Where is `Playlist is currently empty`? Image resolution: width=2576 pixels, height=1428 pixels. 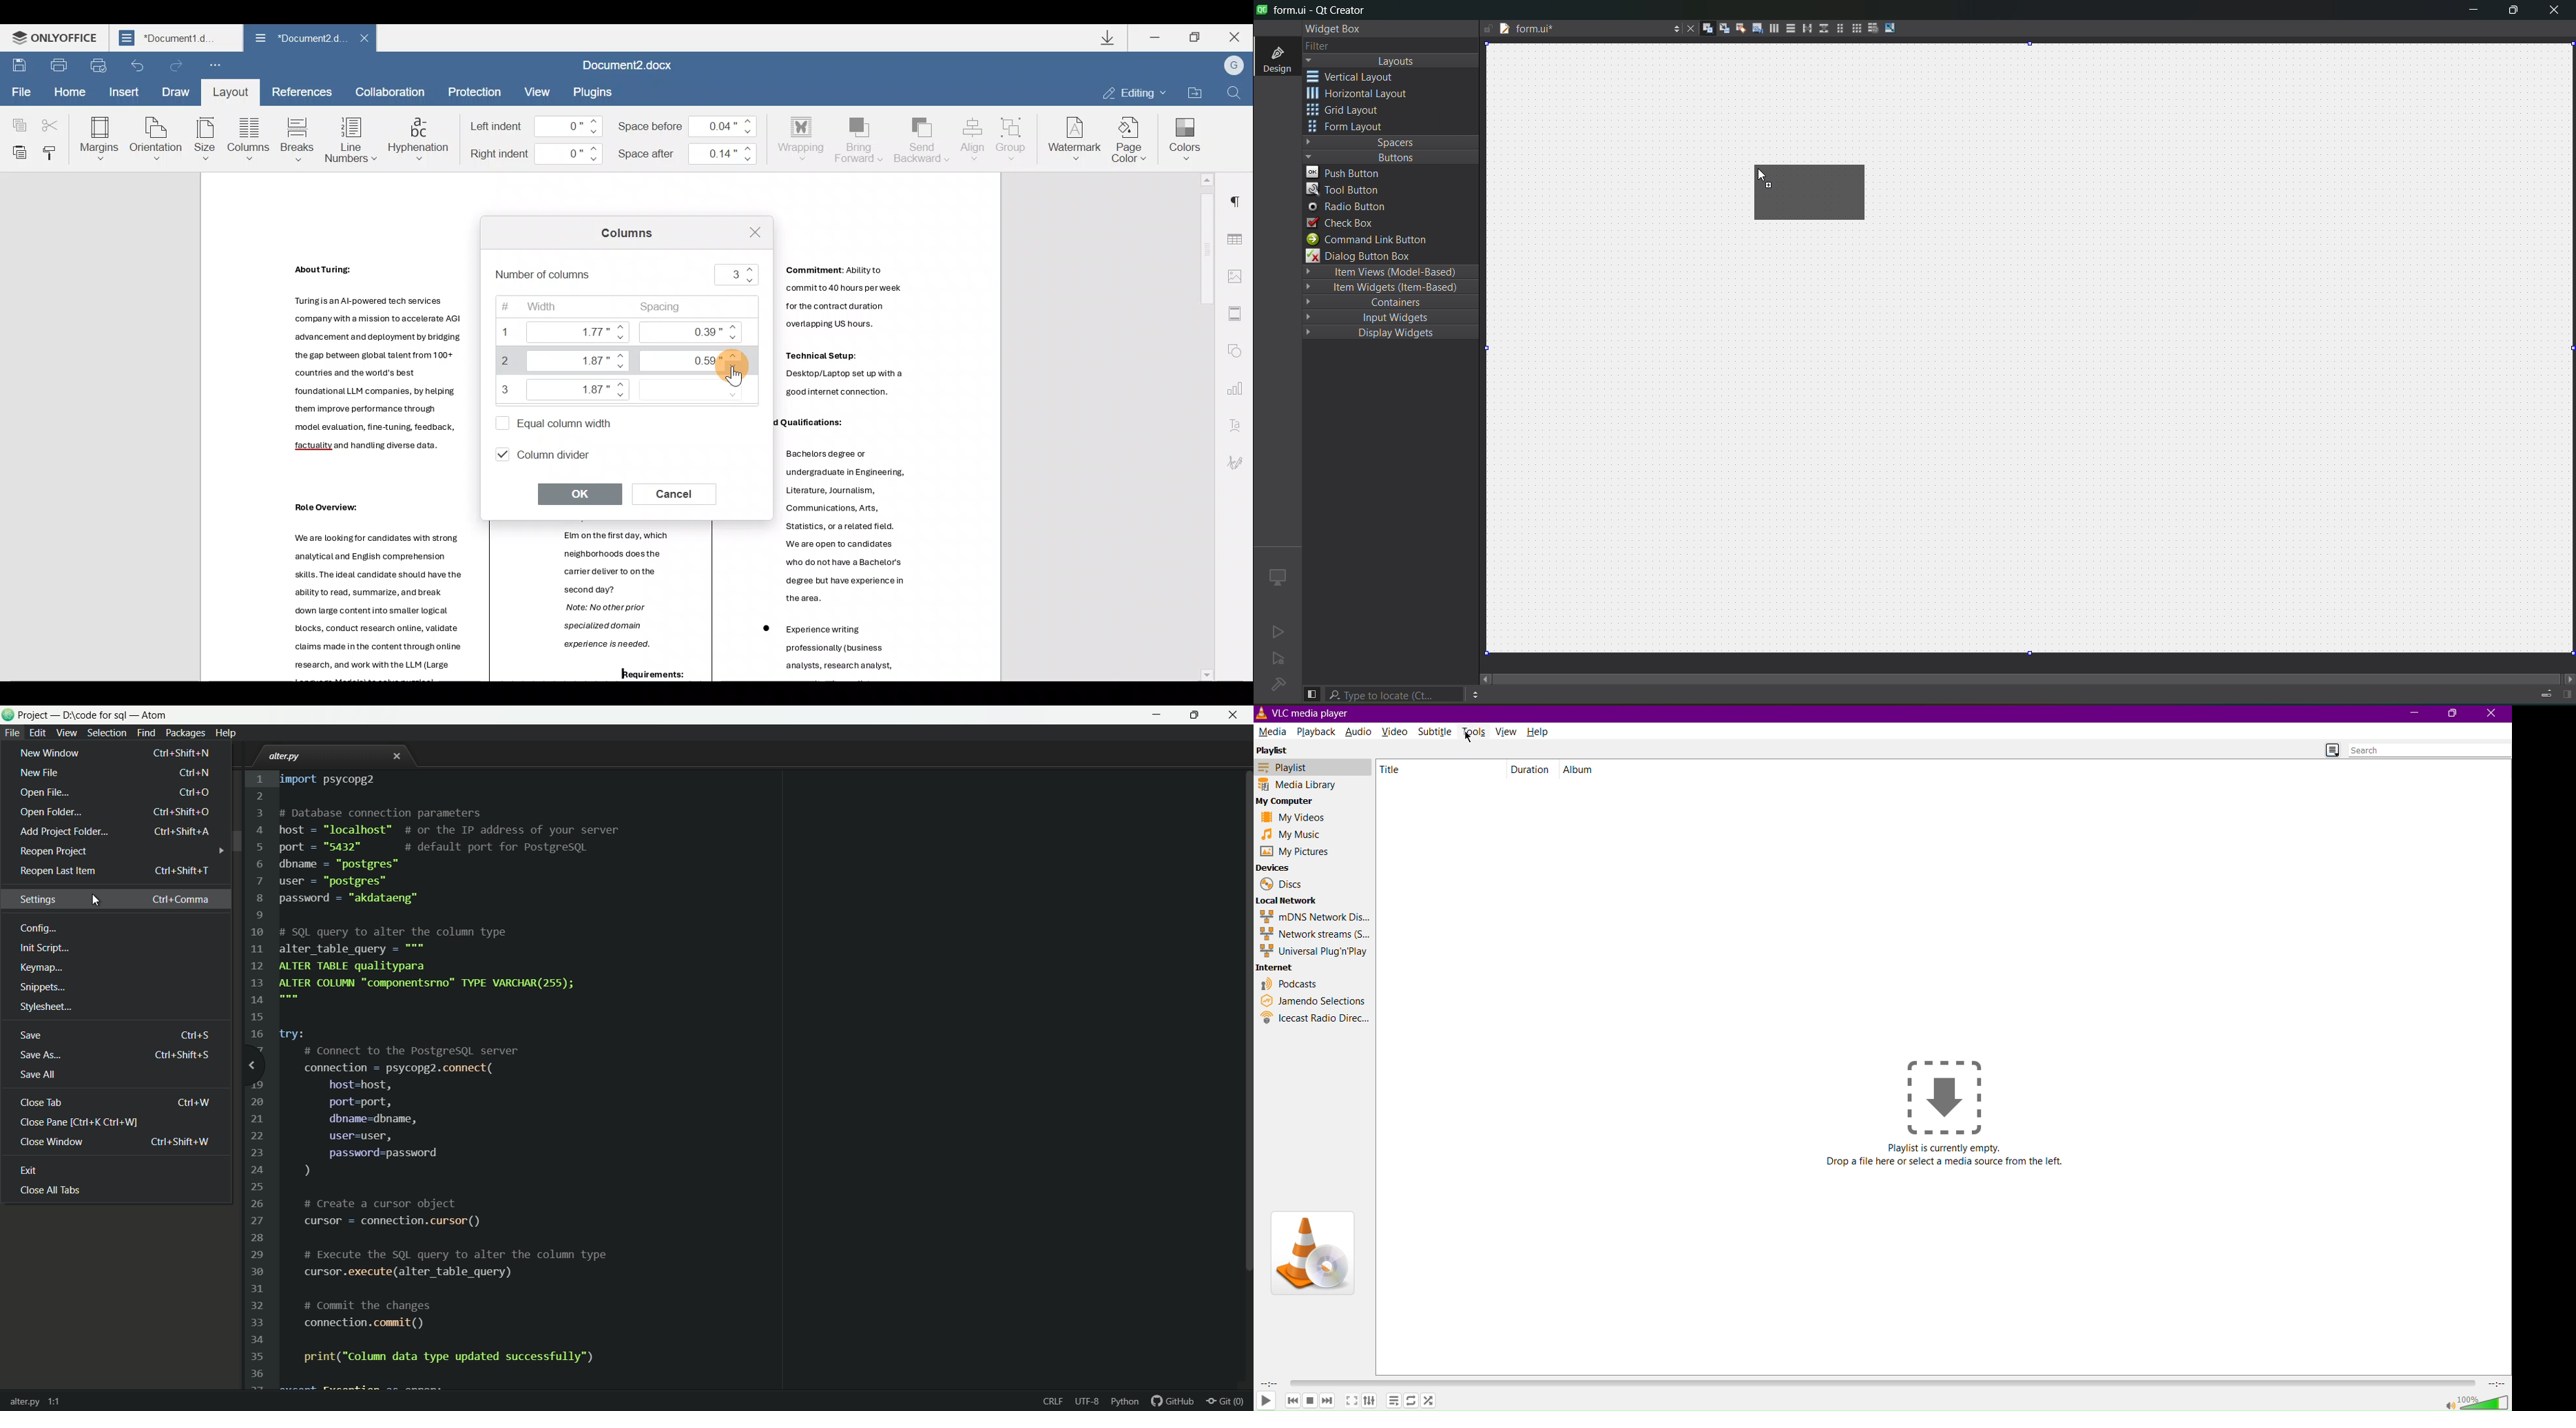 Playlist is currently empty is located at coordinates (1947, 1150).